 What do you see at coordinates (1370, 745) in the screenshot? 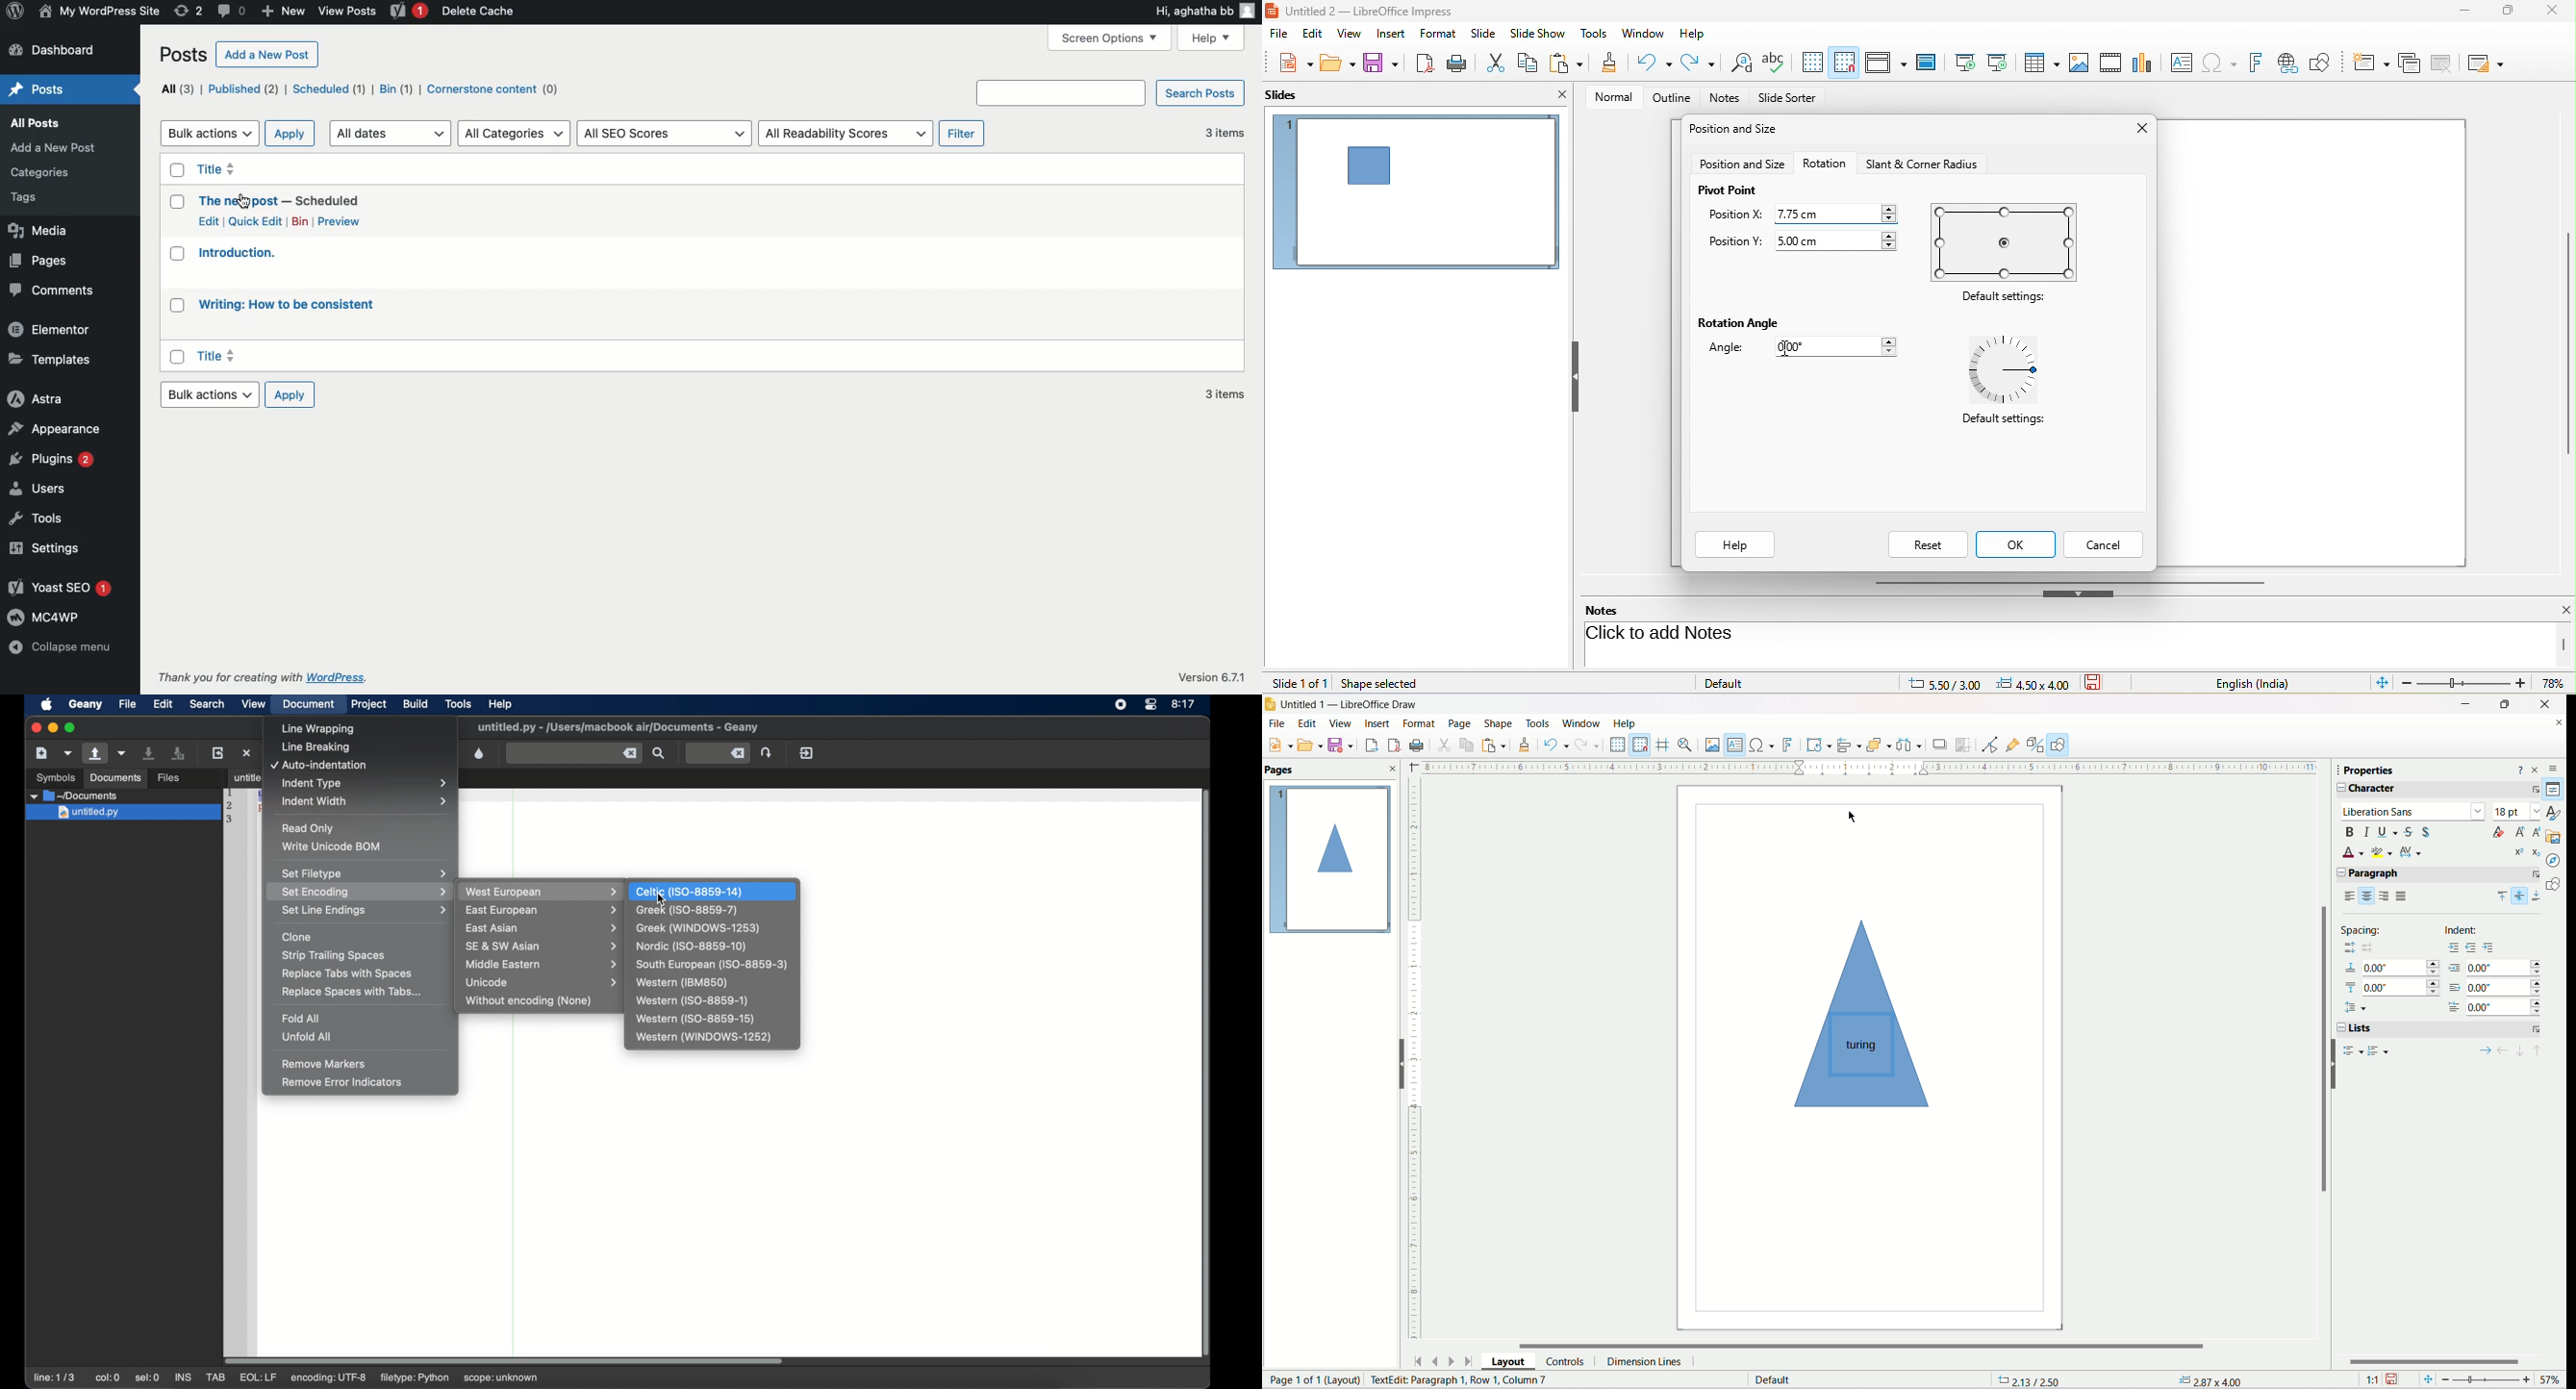
I see `export` at bounding box center [1370, 745].